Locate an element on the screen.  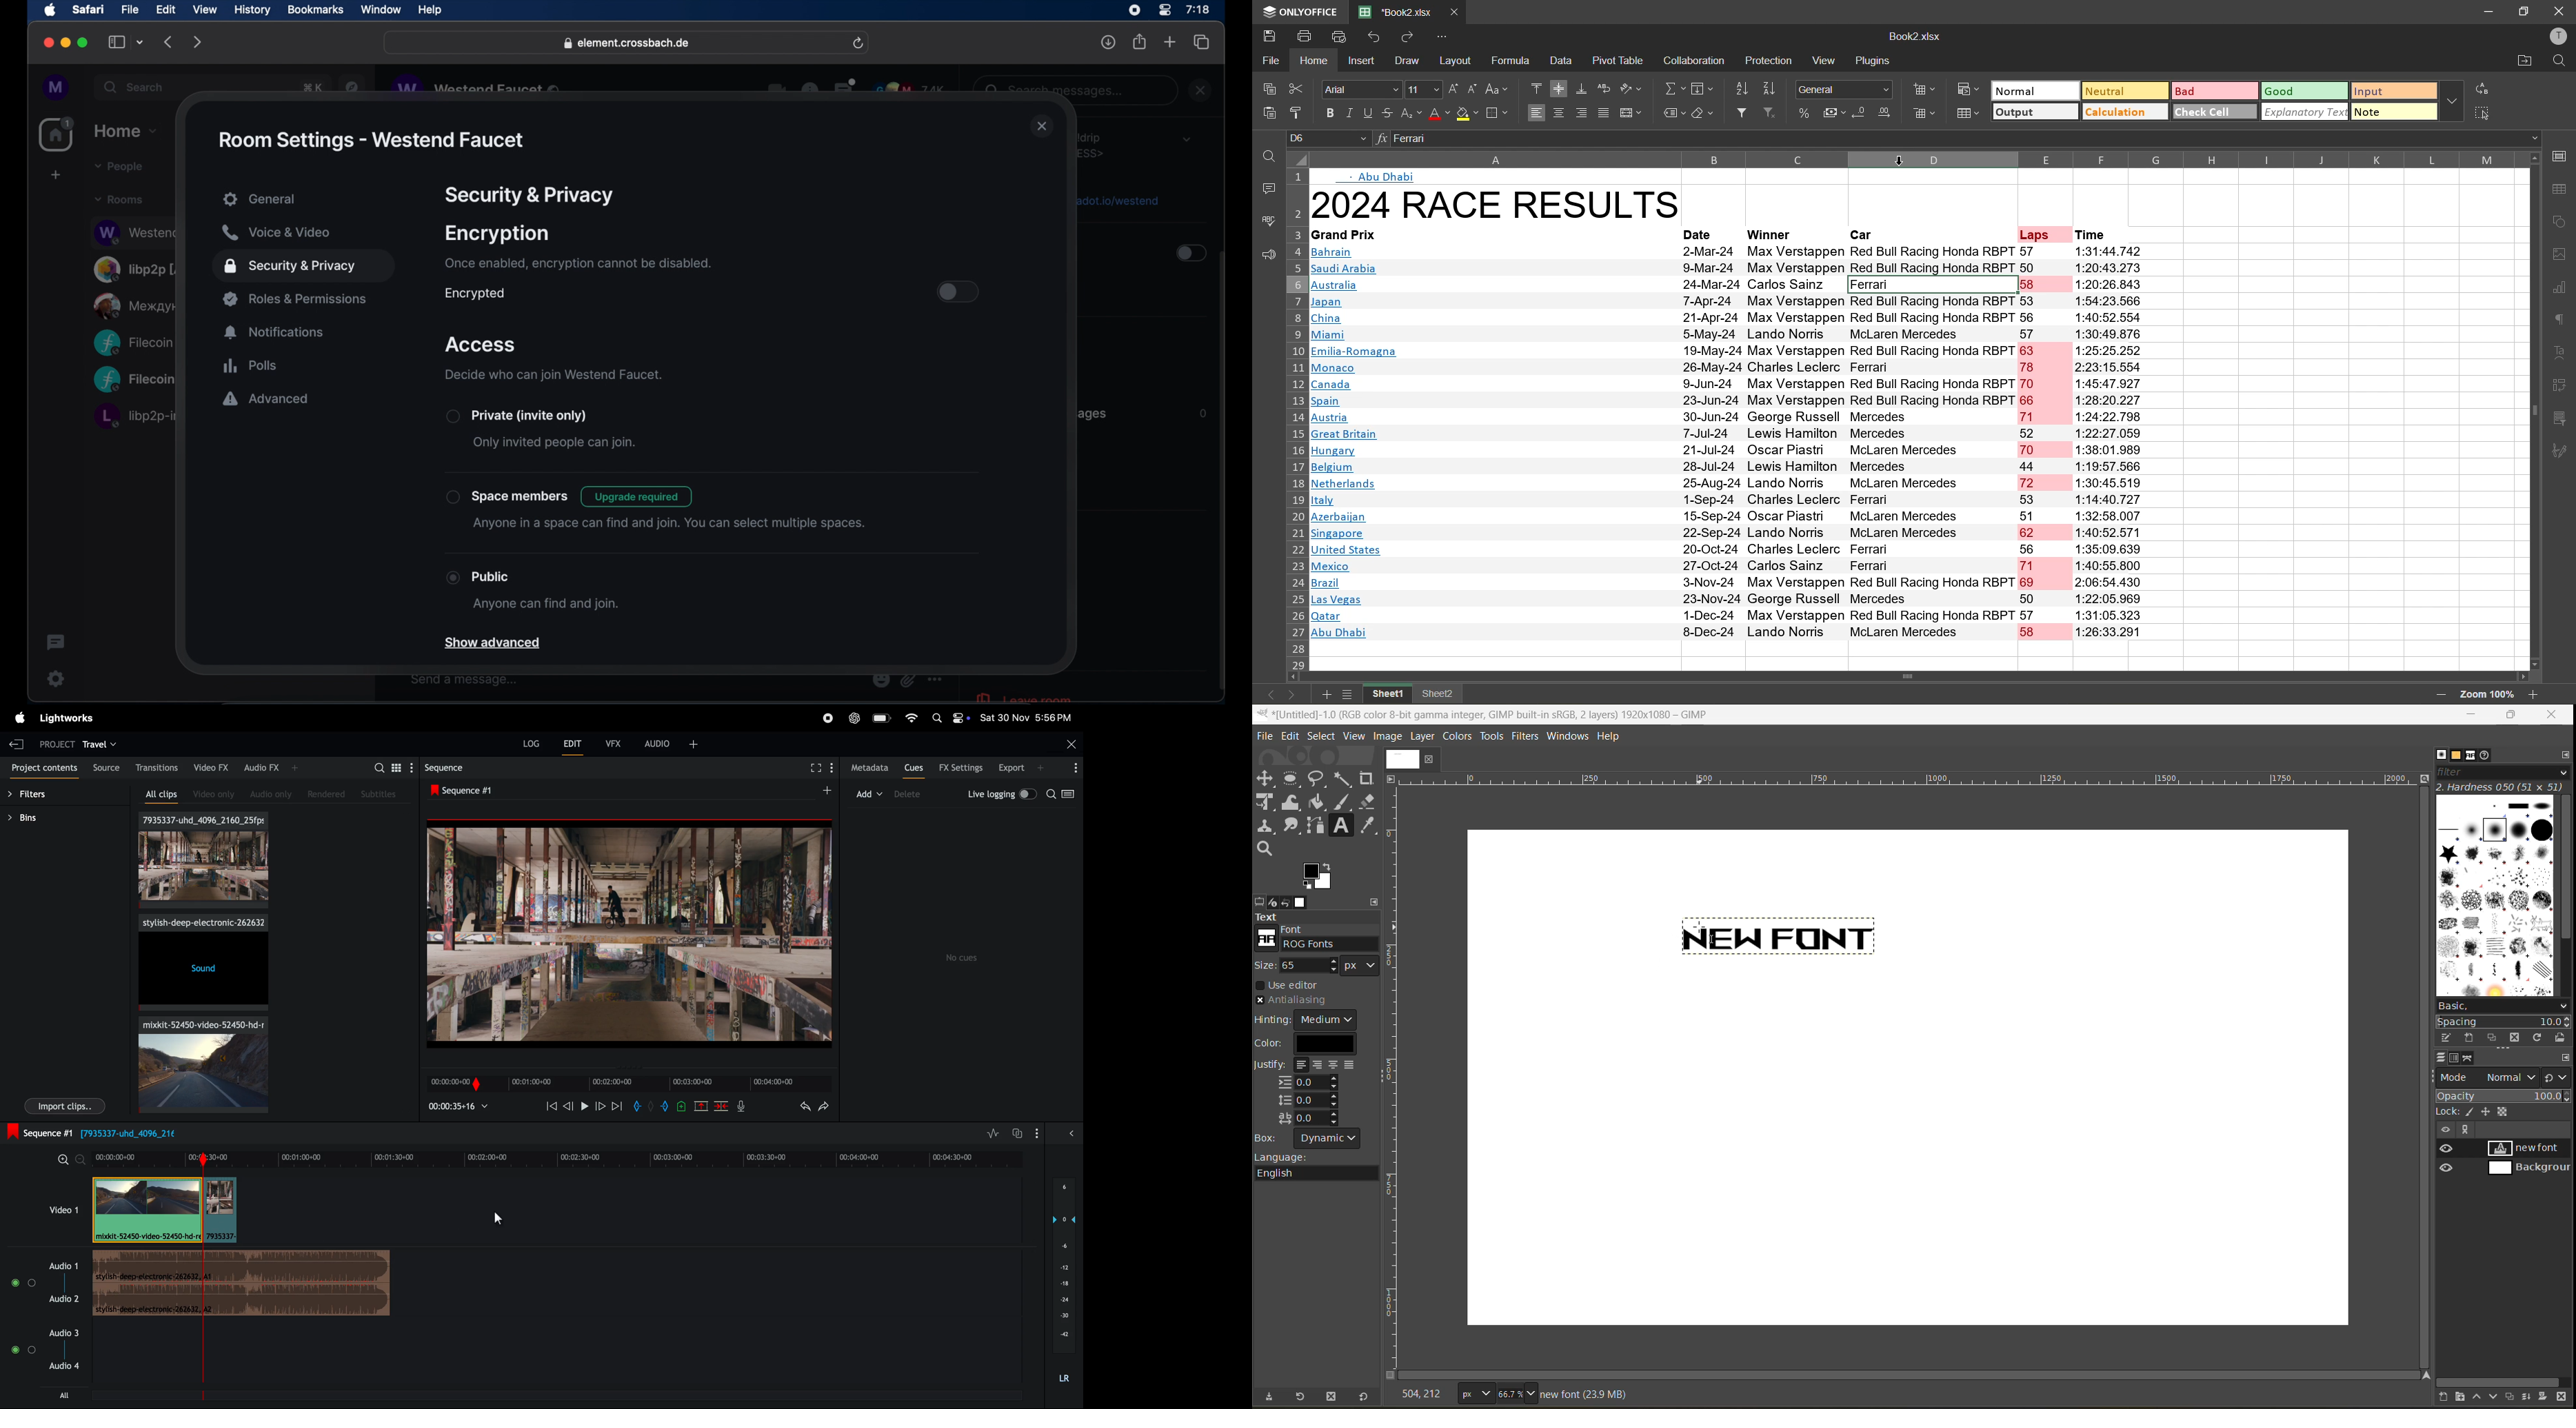
video fx is located at coordinates (212, 768).